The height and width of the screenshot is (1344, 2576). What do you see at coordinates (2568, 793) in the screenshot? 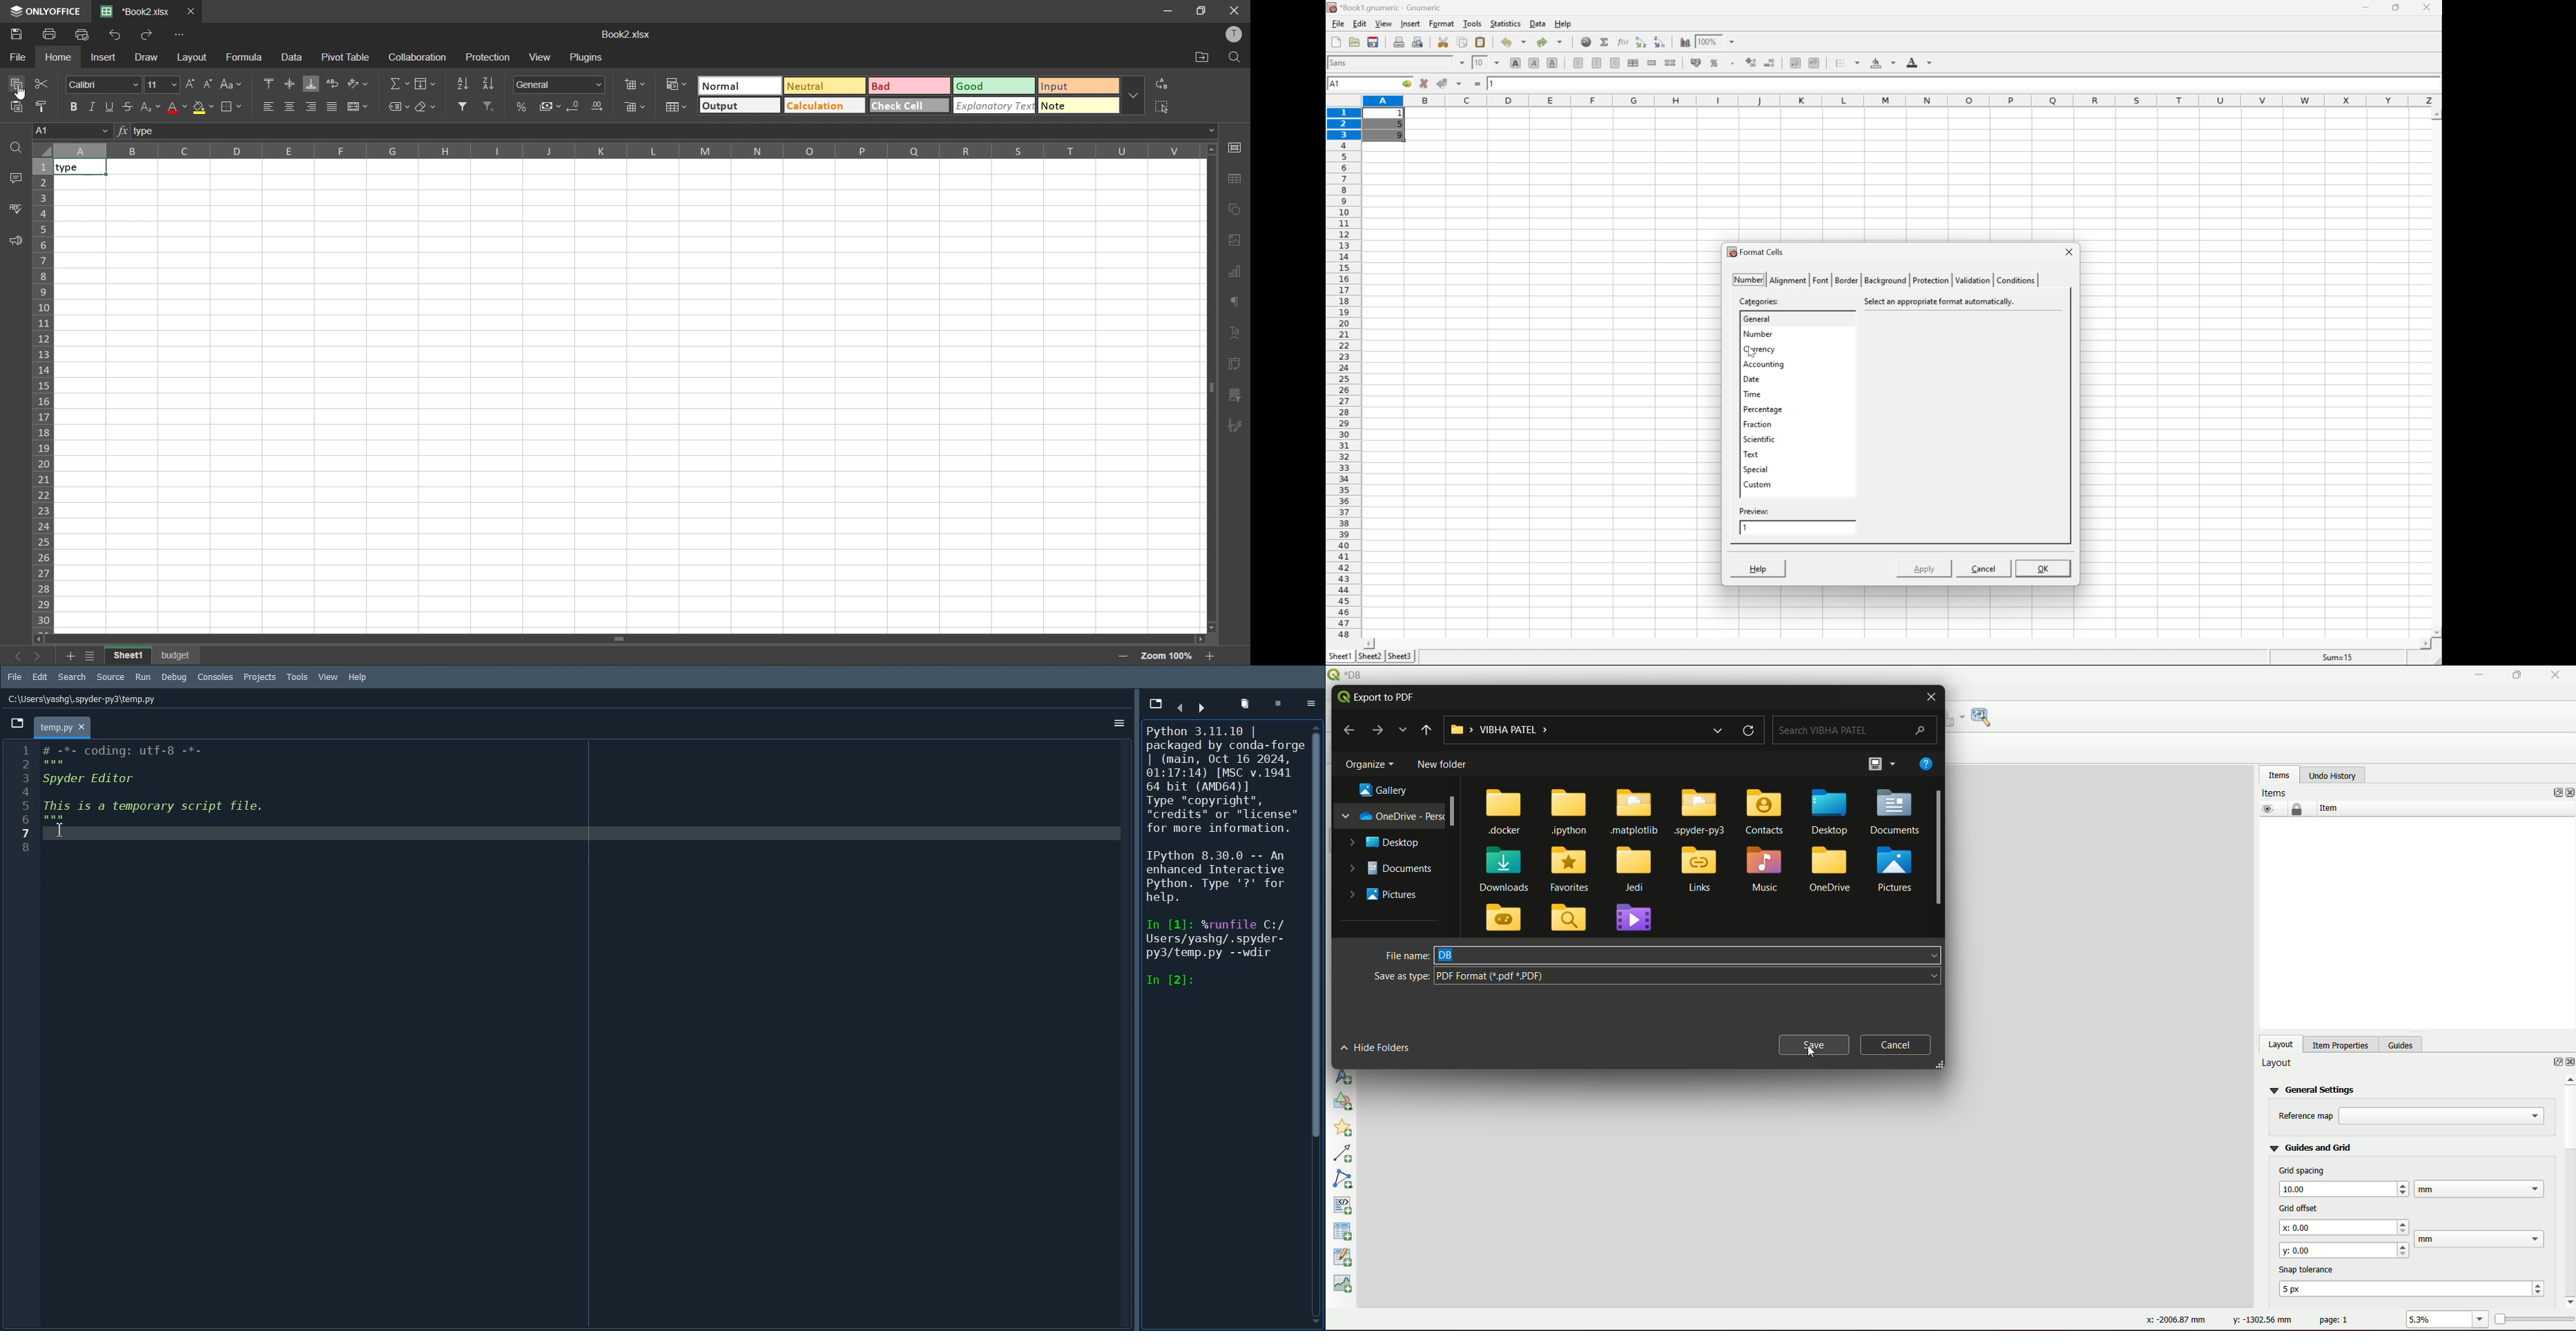
I see `close` at bounding box center [2568, 793].